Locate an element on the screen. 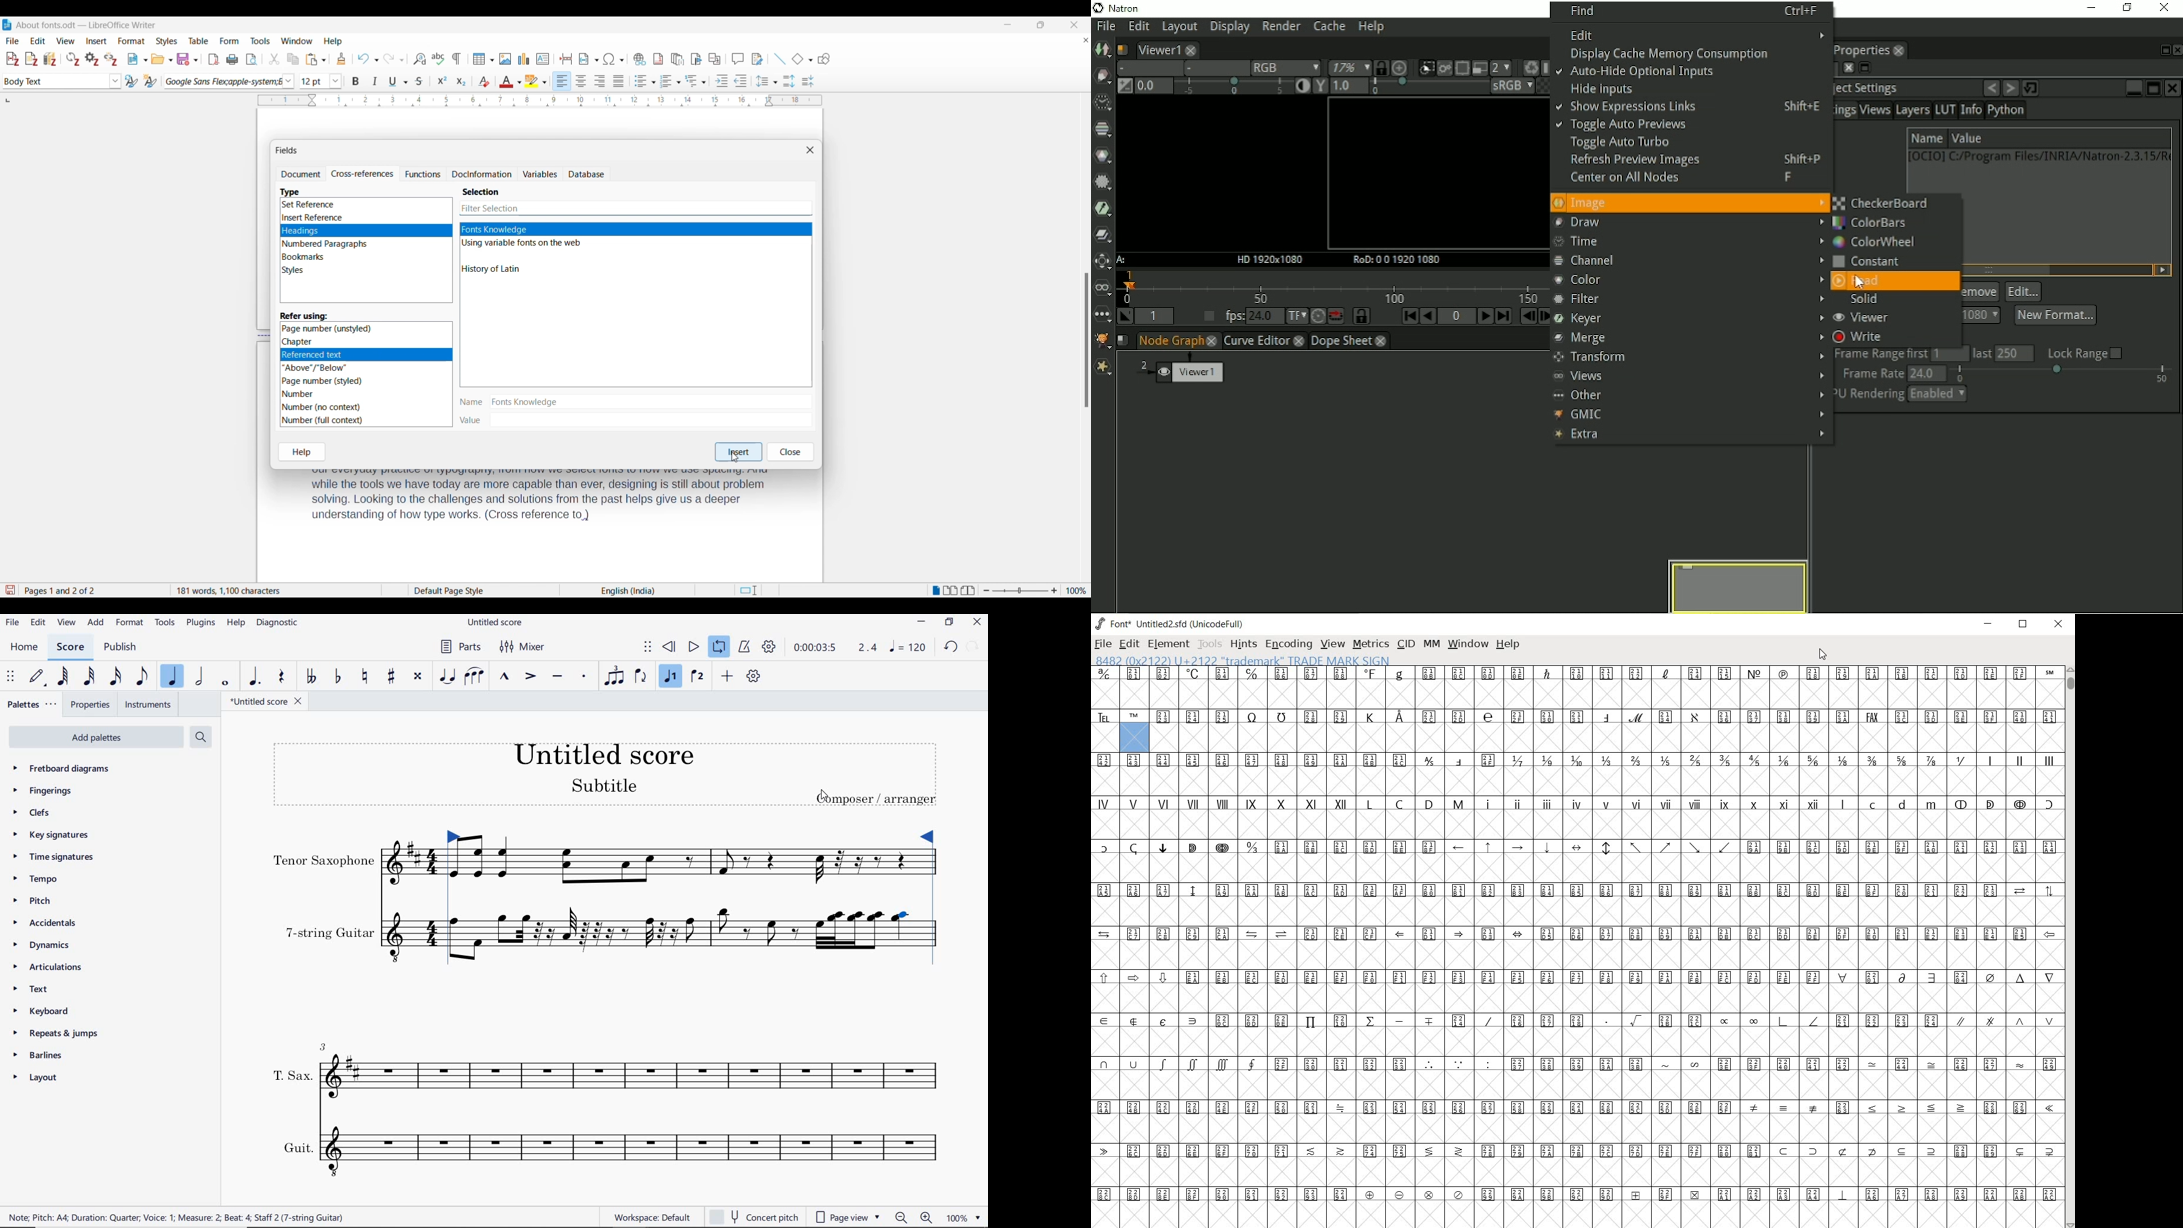 The width and height of the screenshot is (2184, 1232). Insert field options is located at coordinates (589, 59).